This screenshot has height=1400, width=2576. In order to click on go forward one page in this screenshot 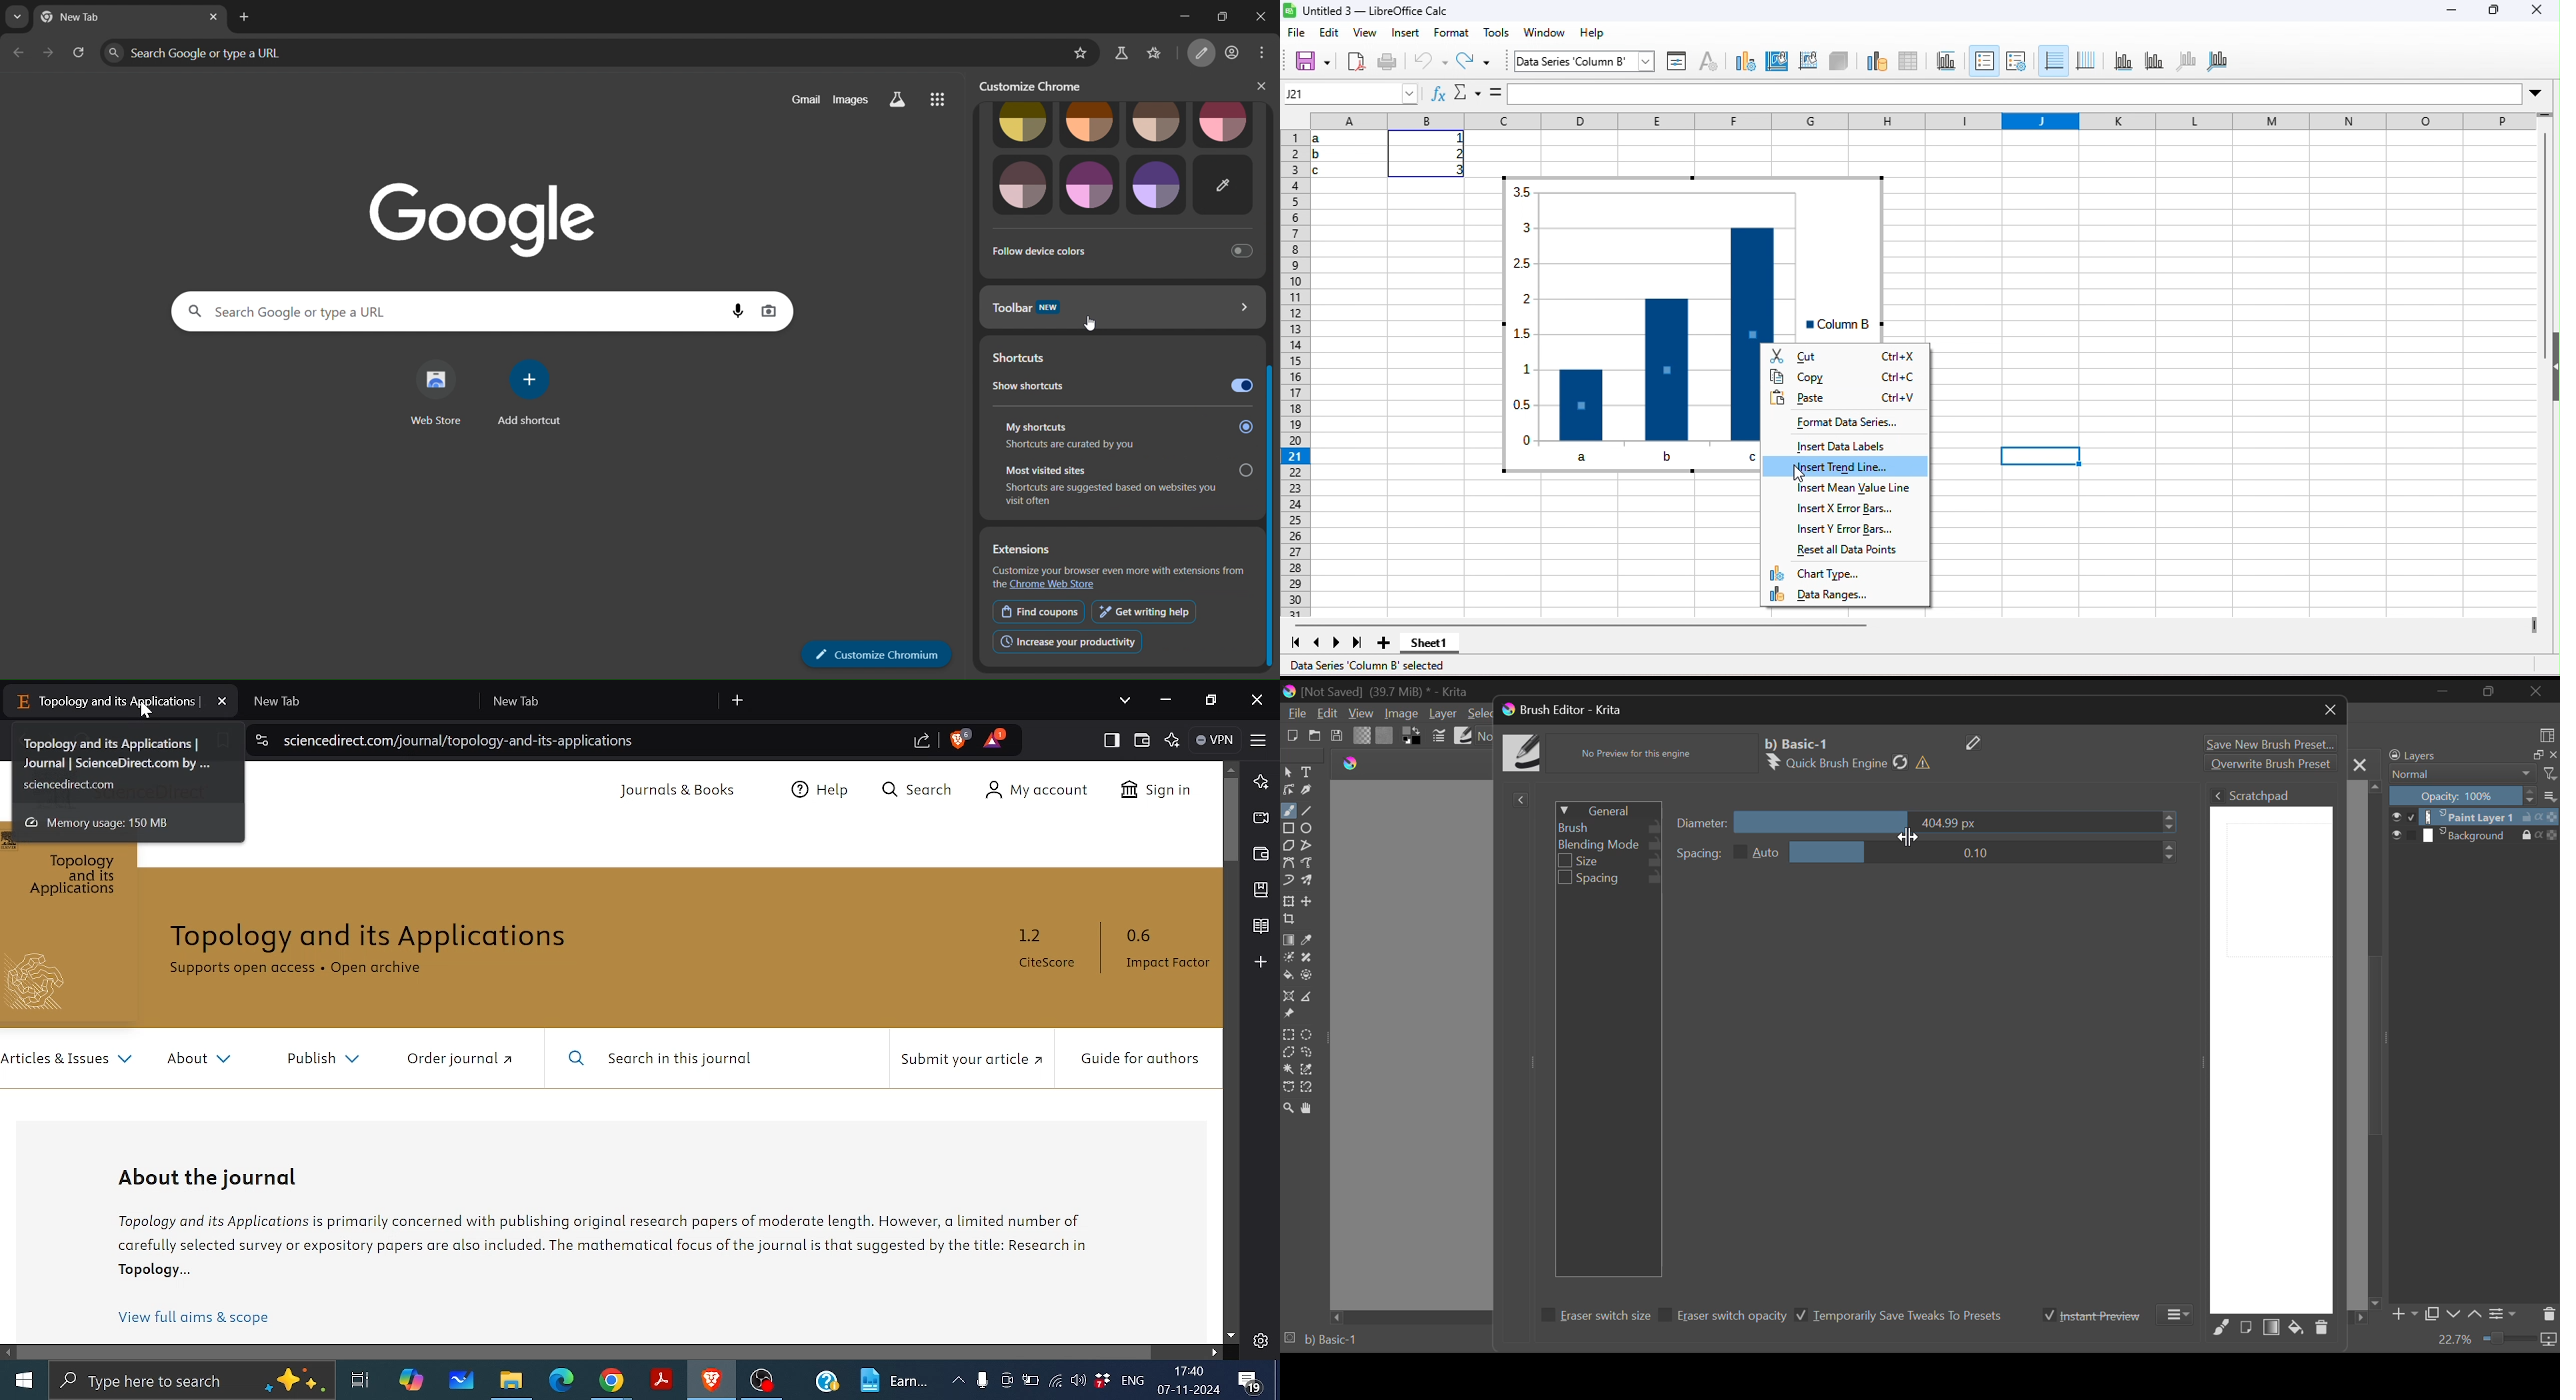, I will do `click(51, 56)`.